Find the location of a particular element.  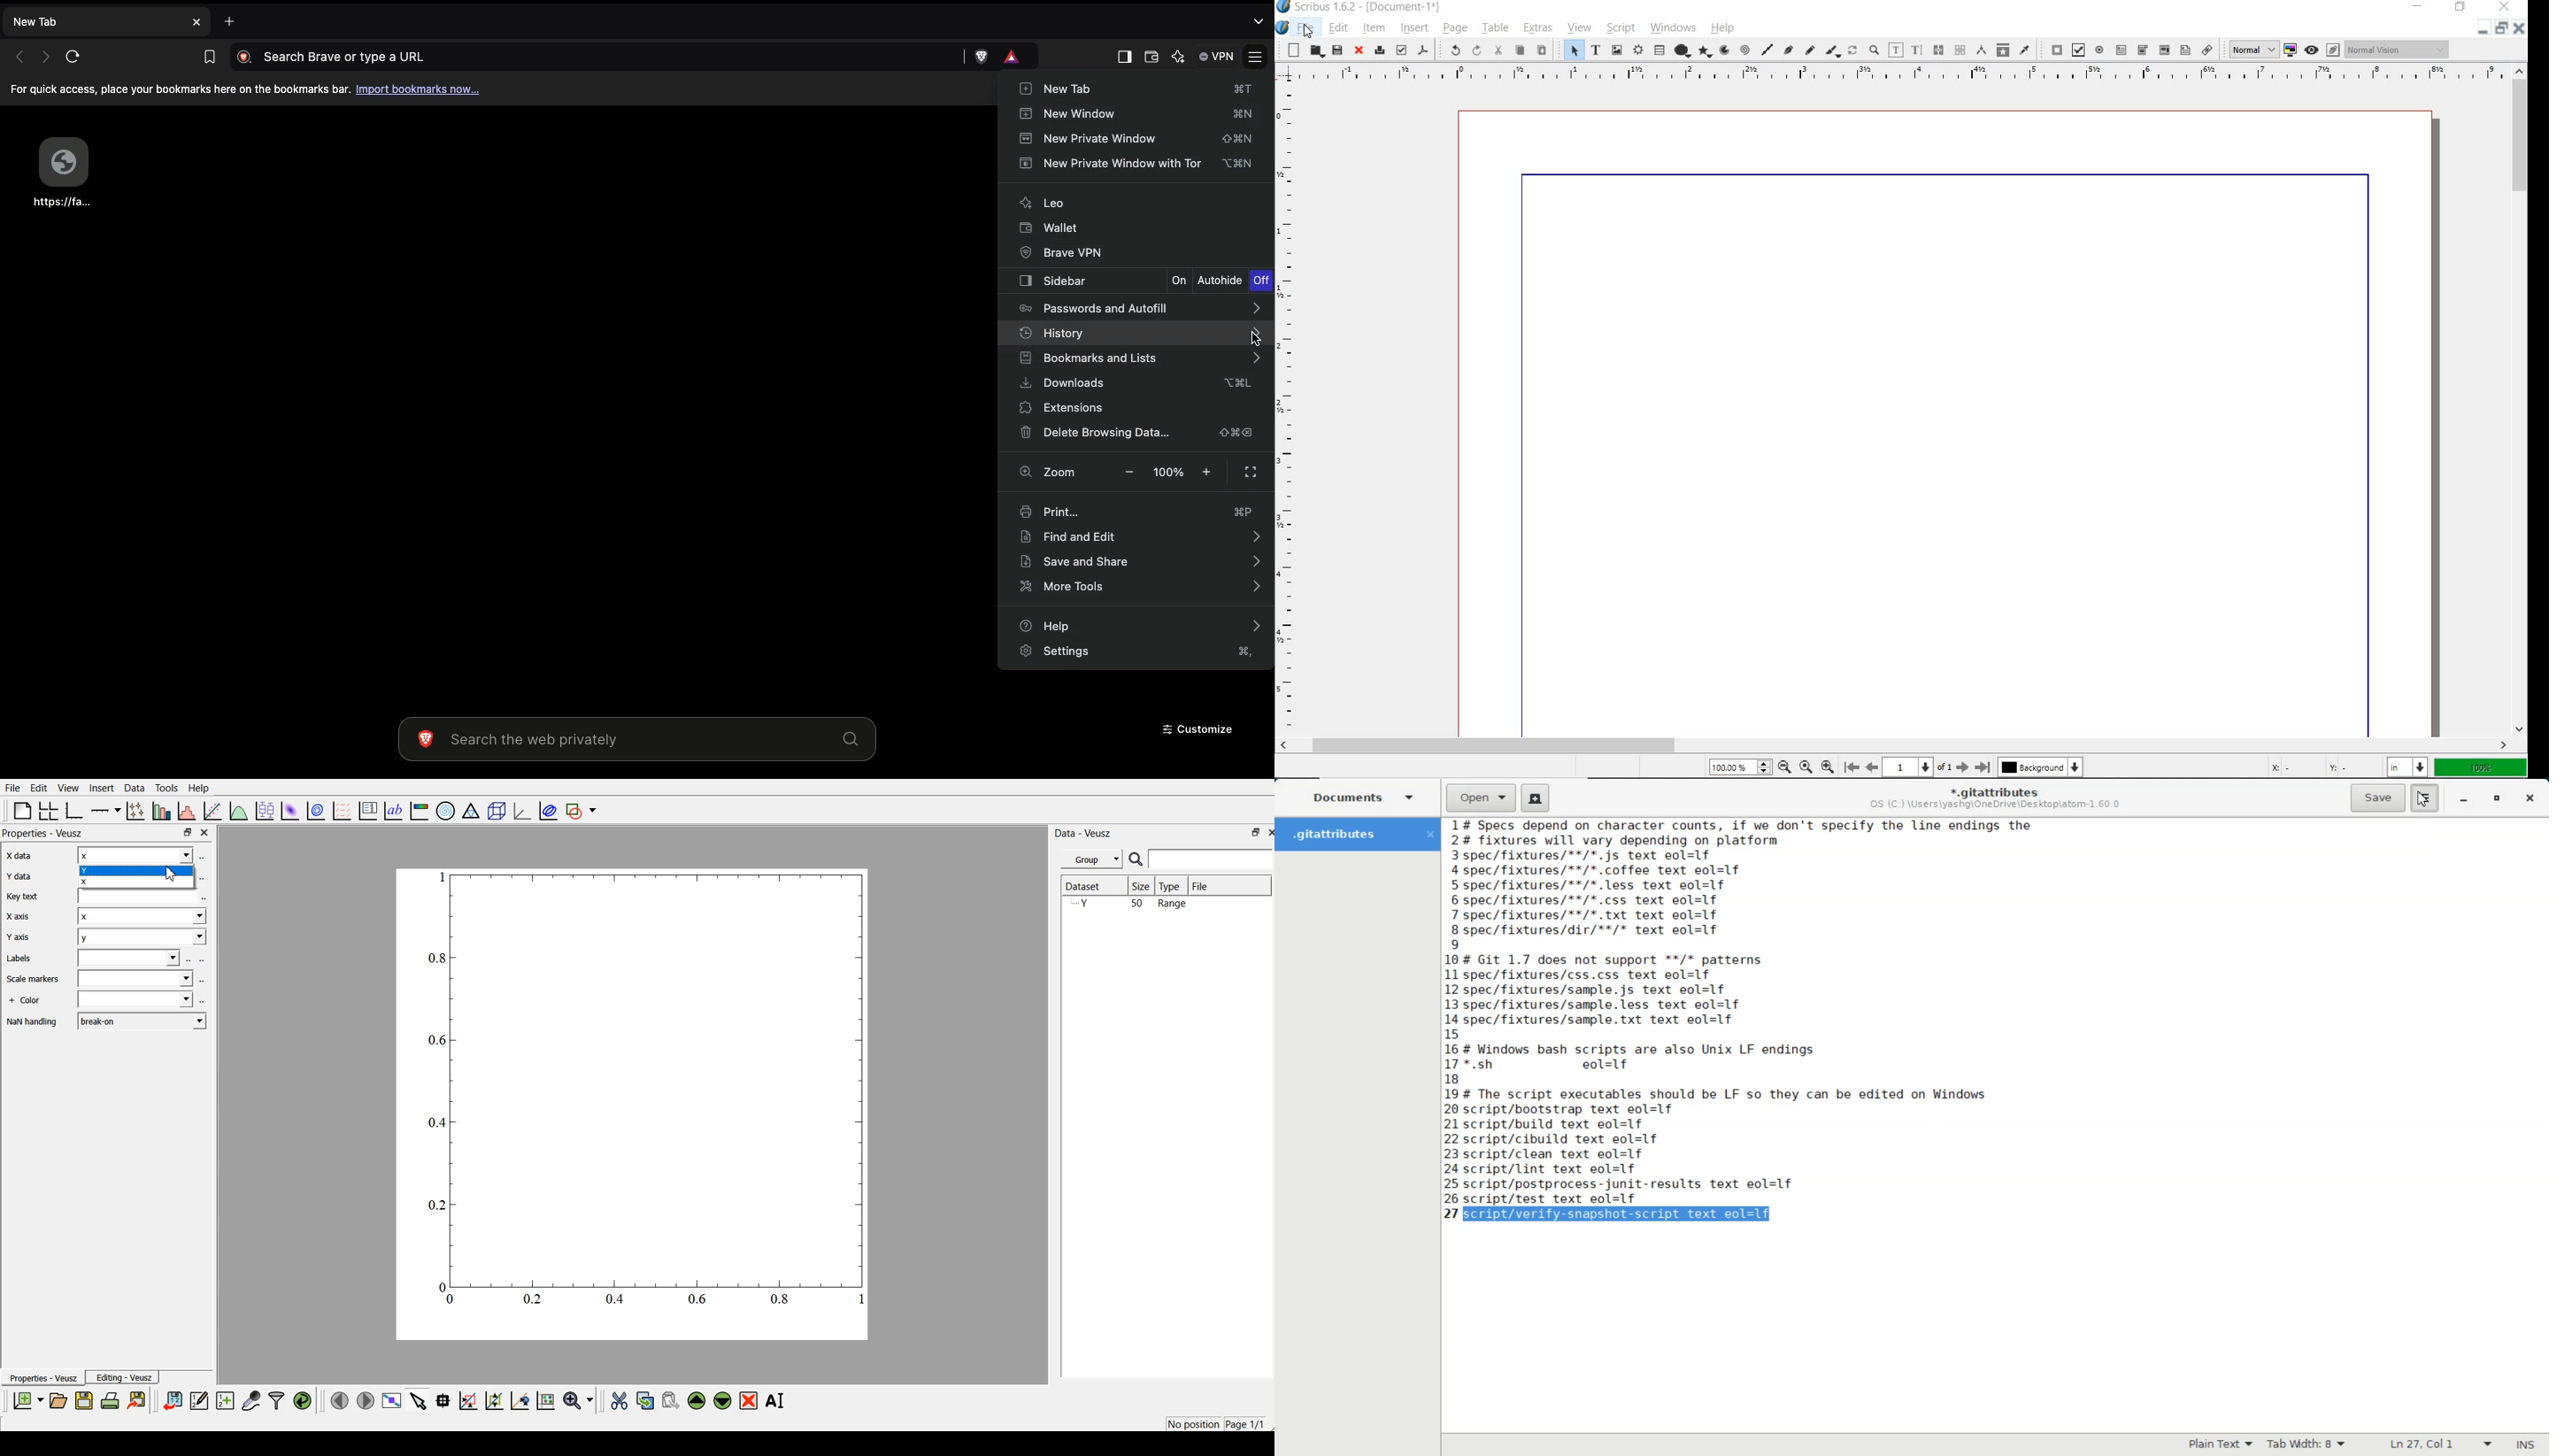

Vertical Margin is located at coordinates (1287, 411).